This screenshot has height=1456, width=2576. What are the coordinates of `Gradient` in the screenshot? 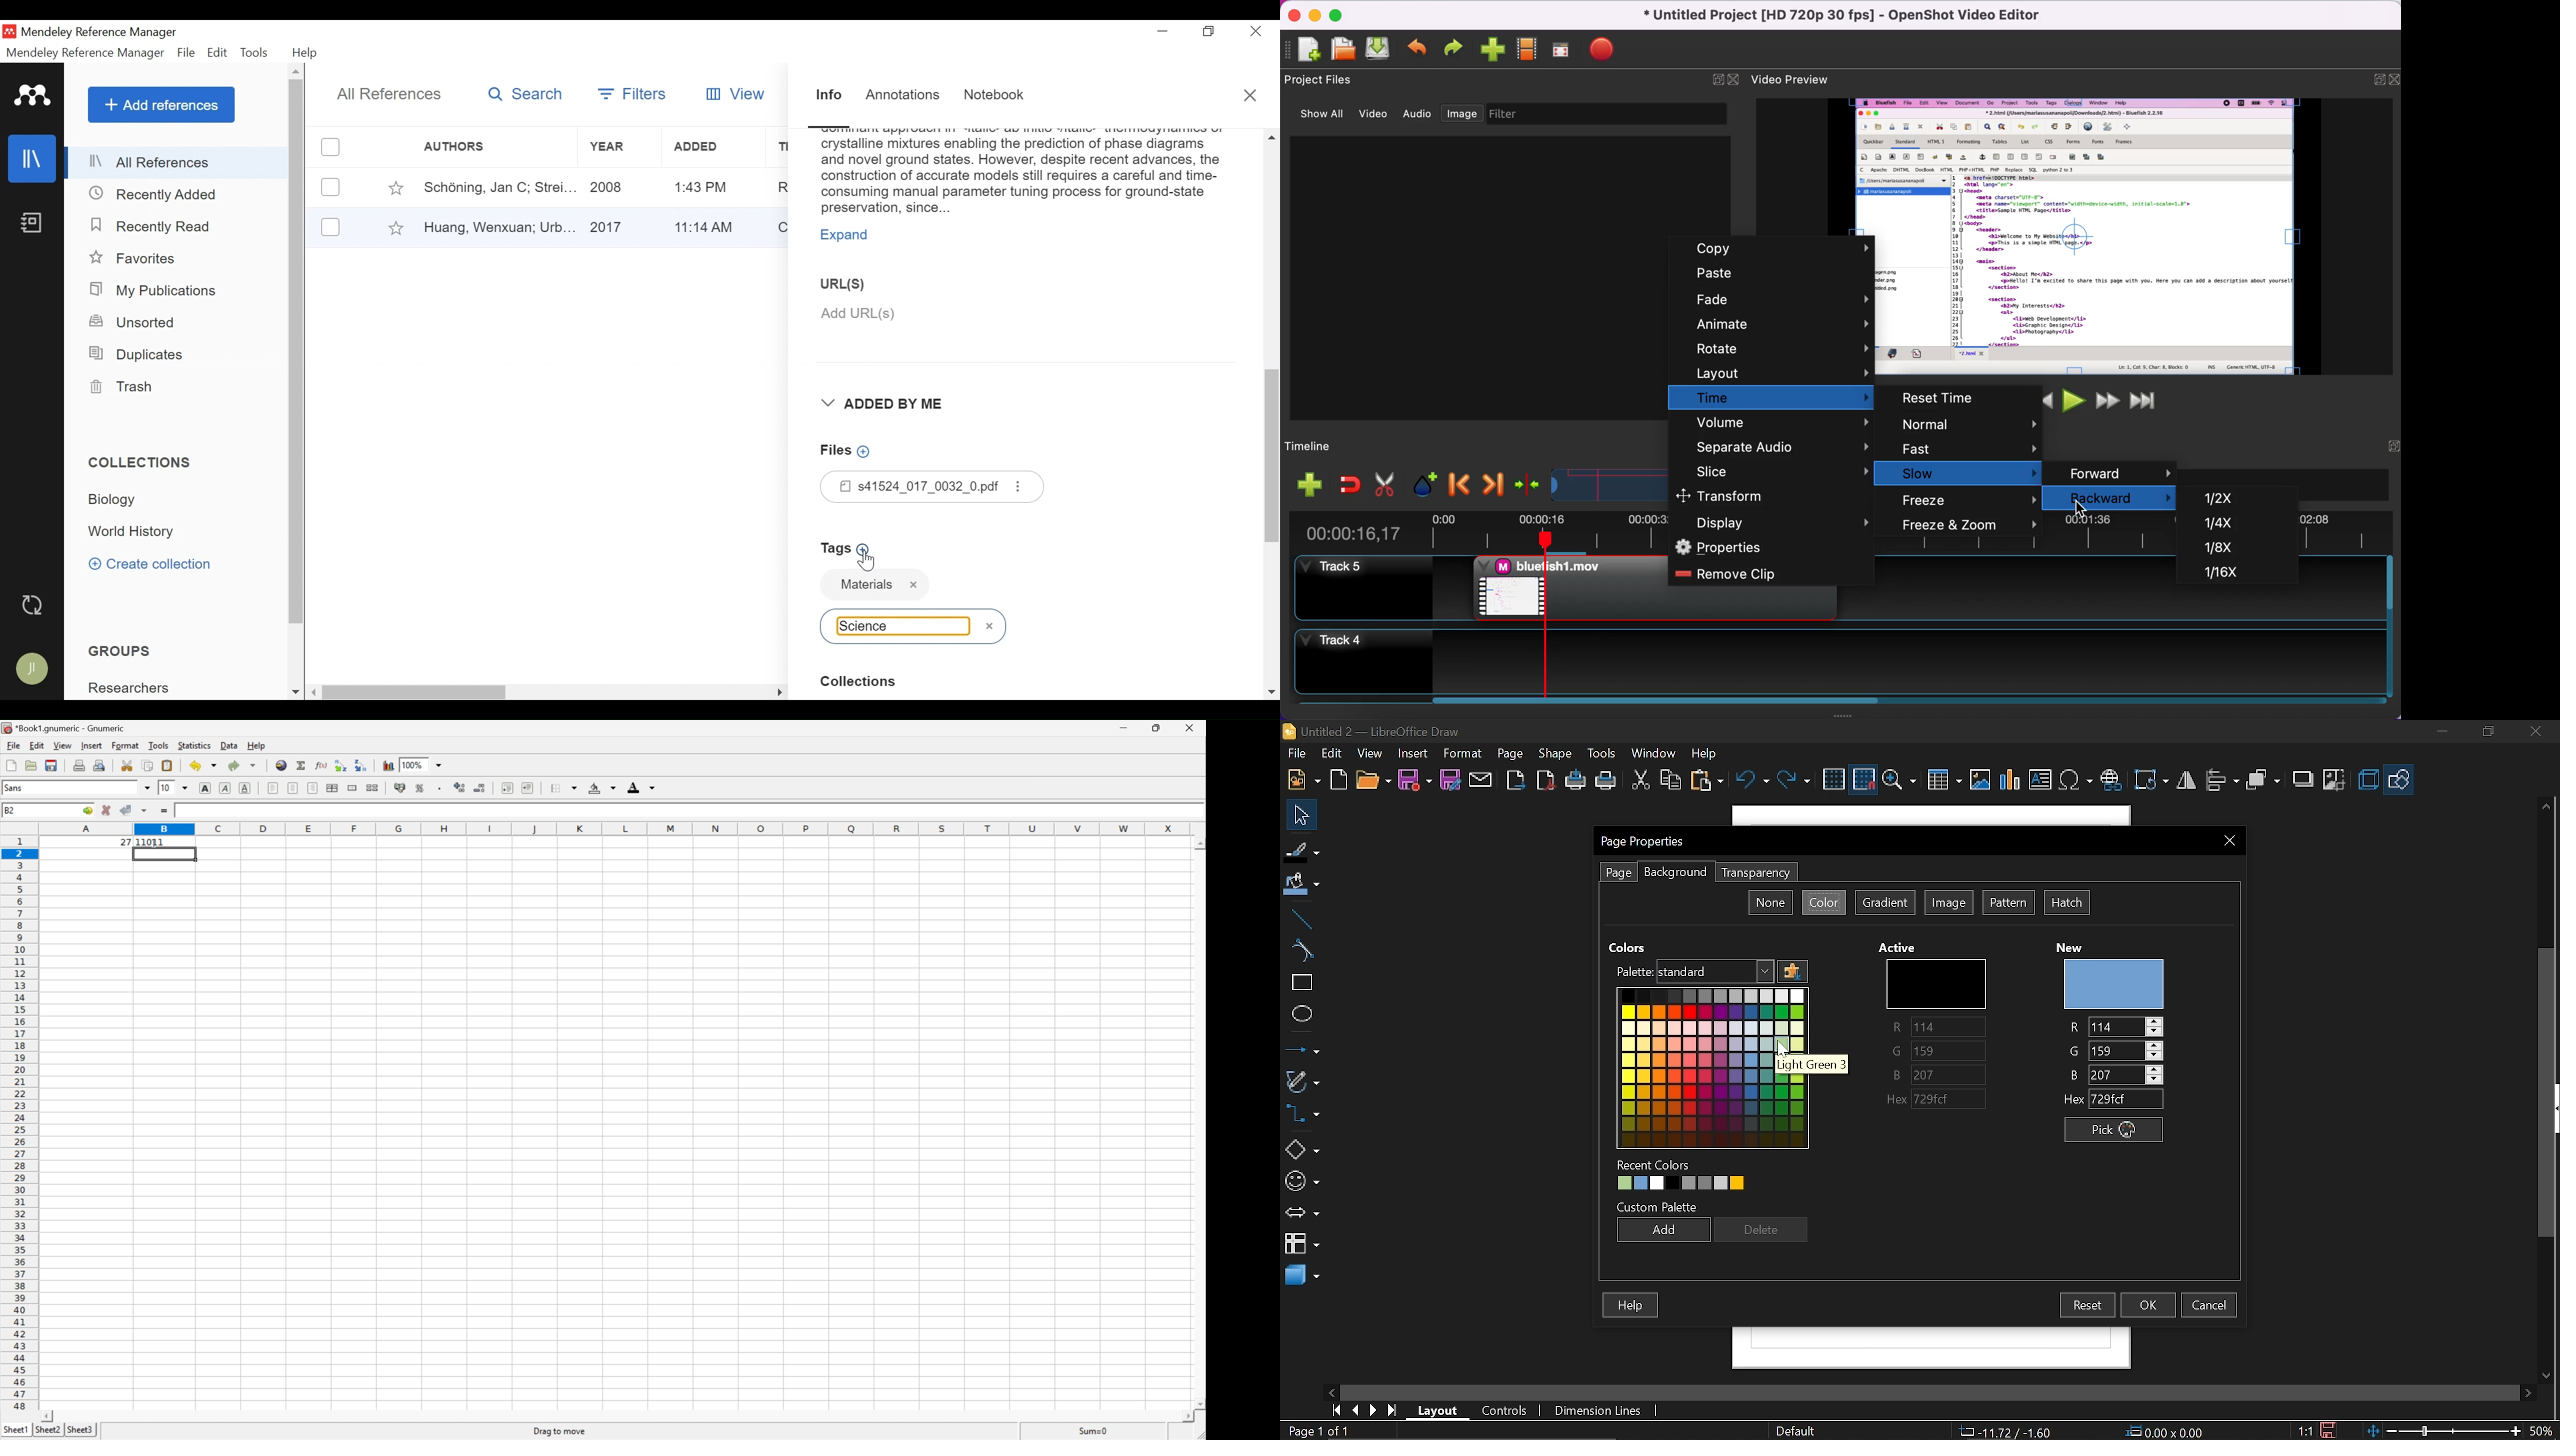 It's located at (1884, 904).